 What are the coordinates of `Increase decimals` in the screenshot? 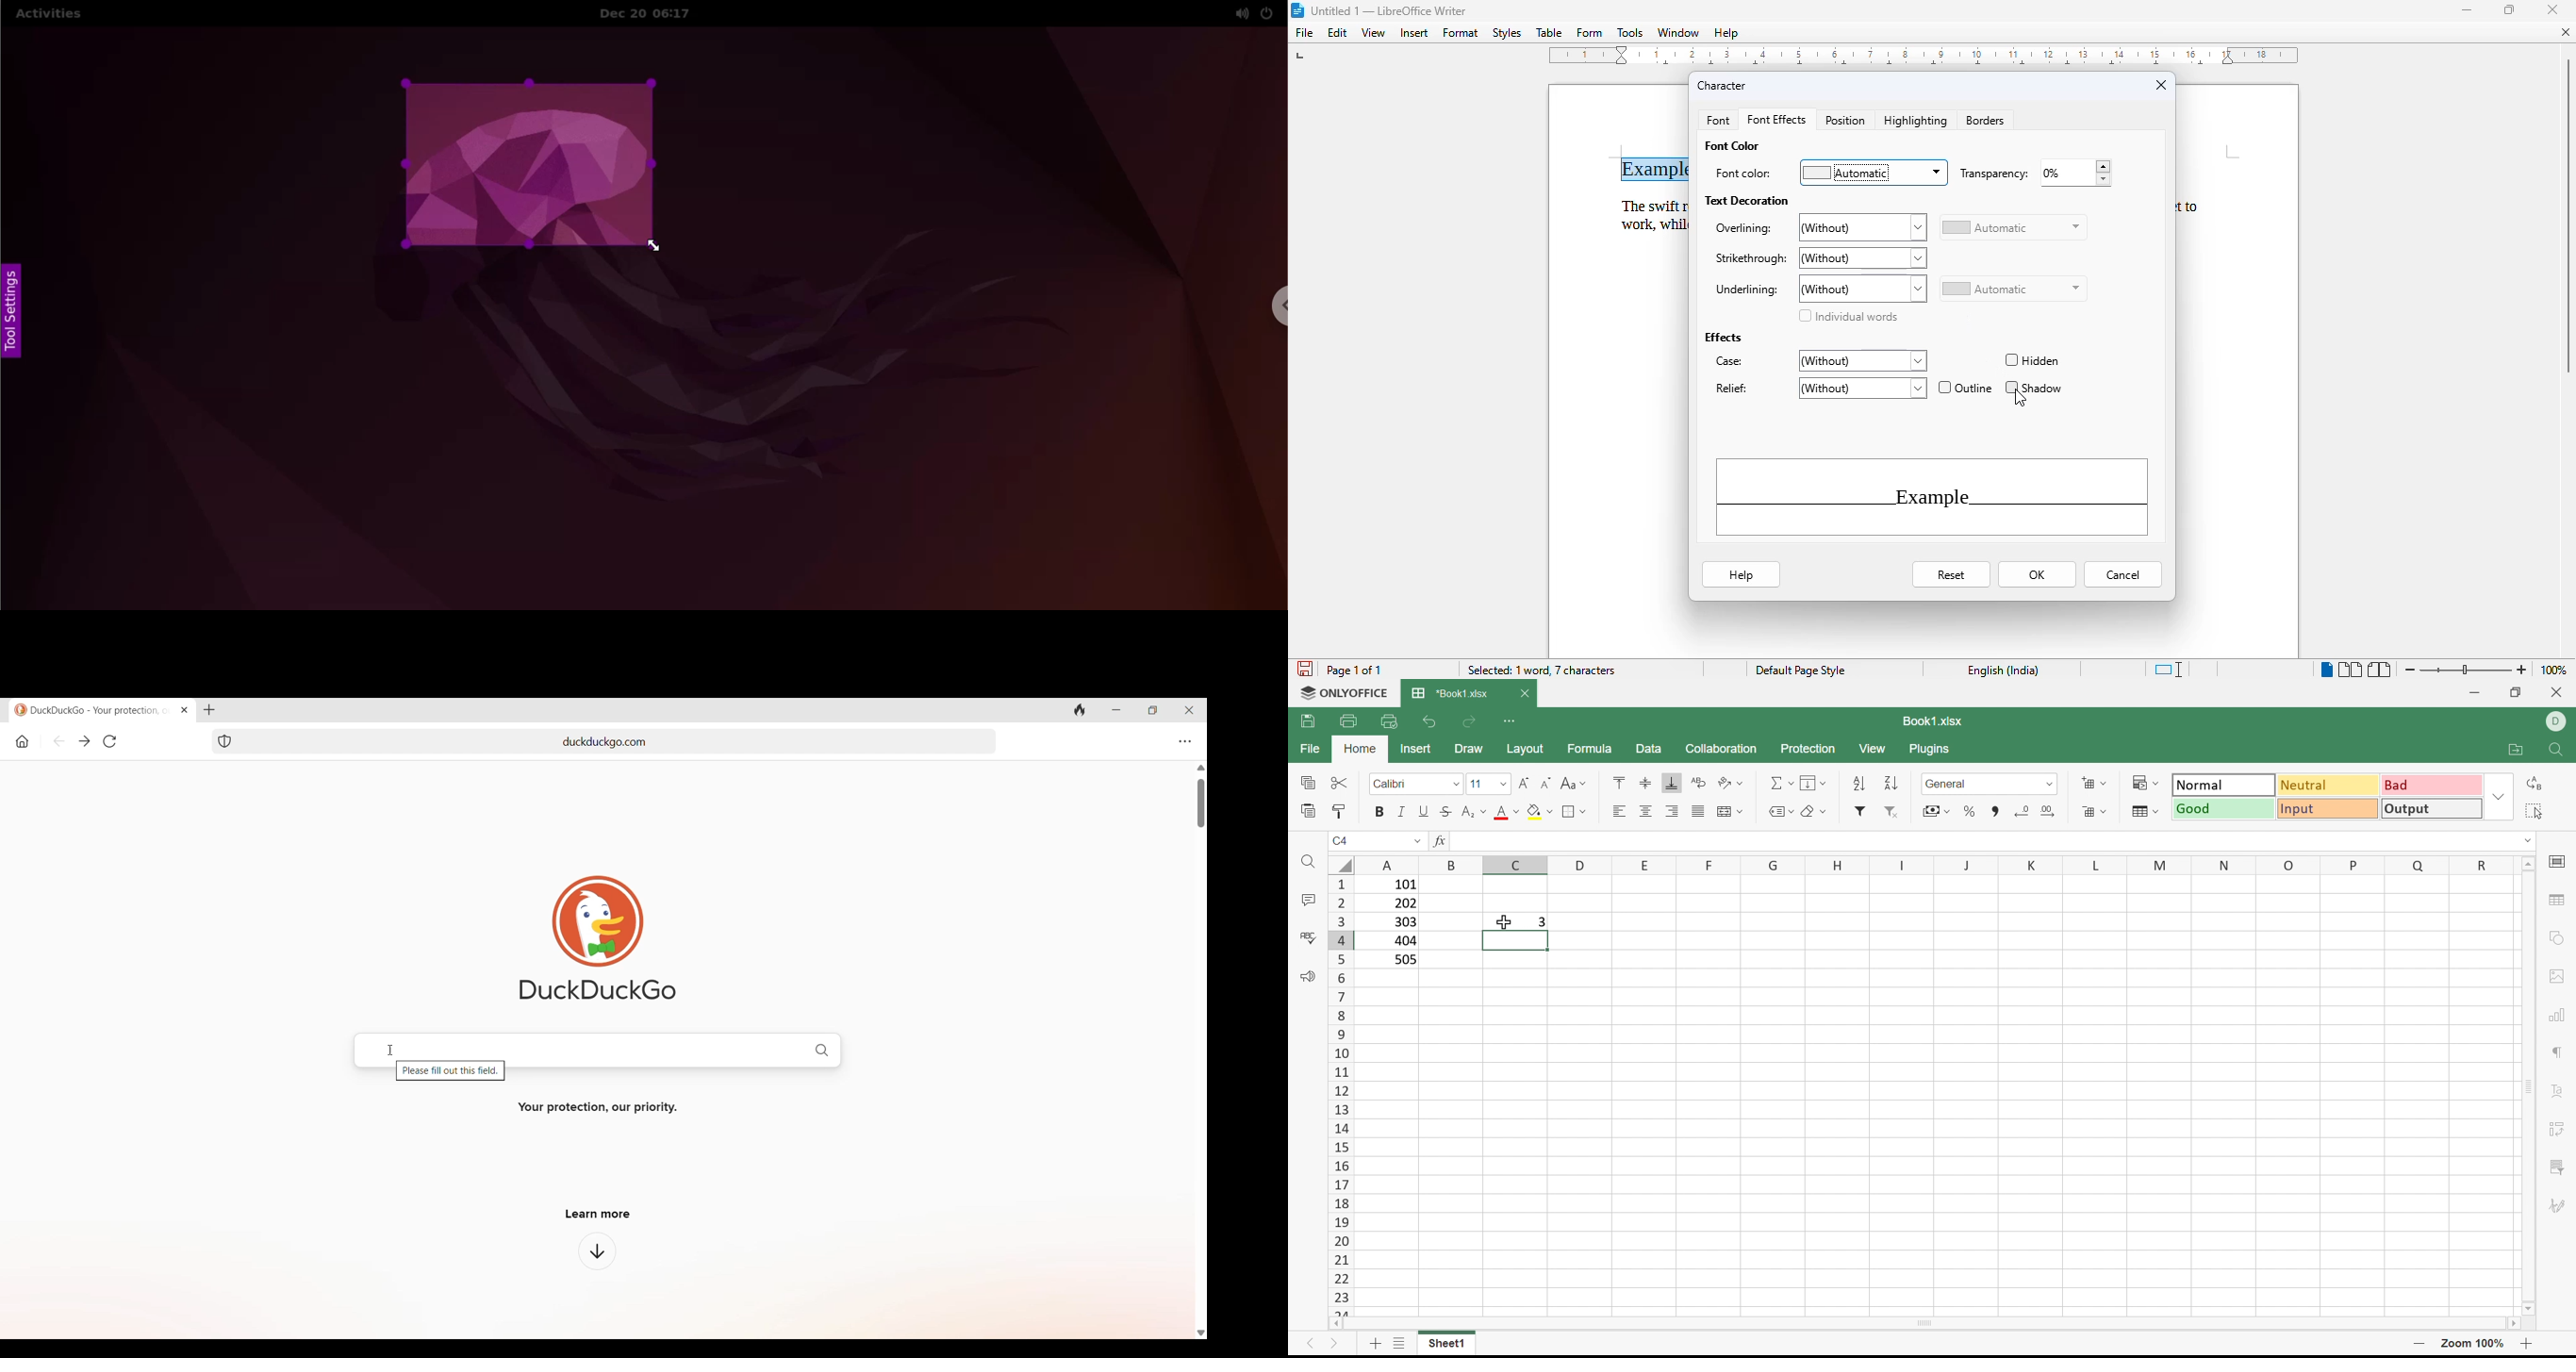 It's located at (2051, 812).